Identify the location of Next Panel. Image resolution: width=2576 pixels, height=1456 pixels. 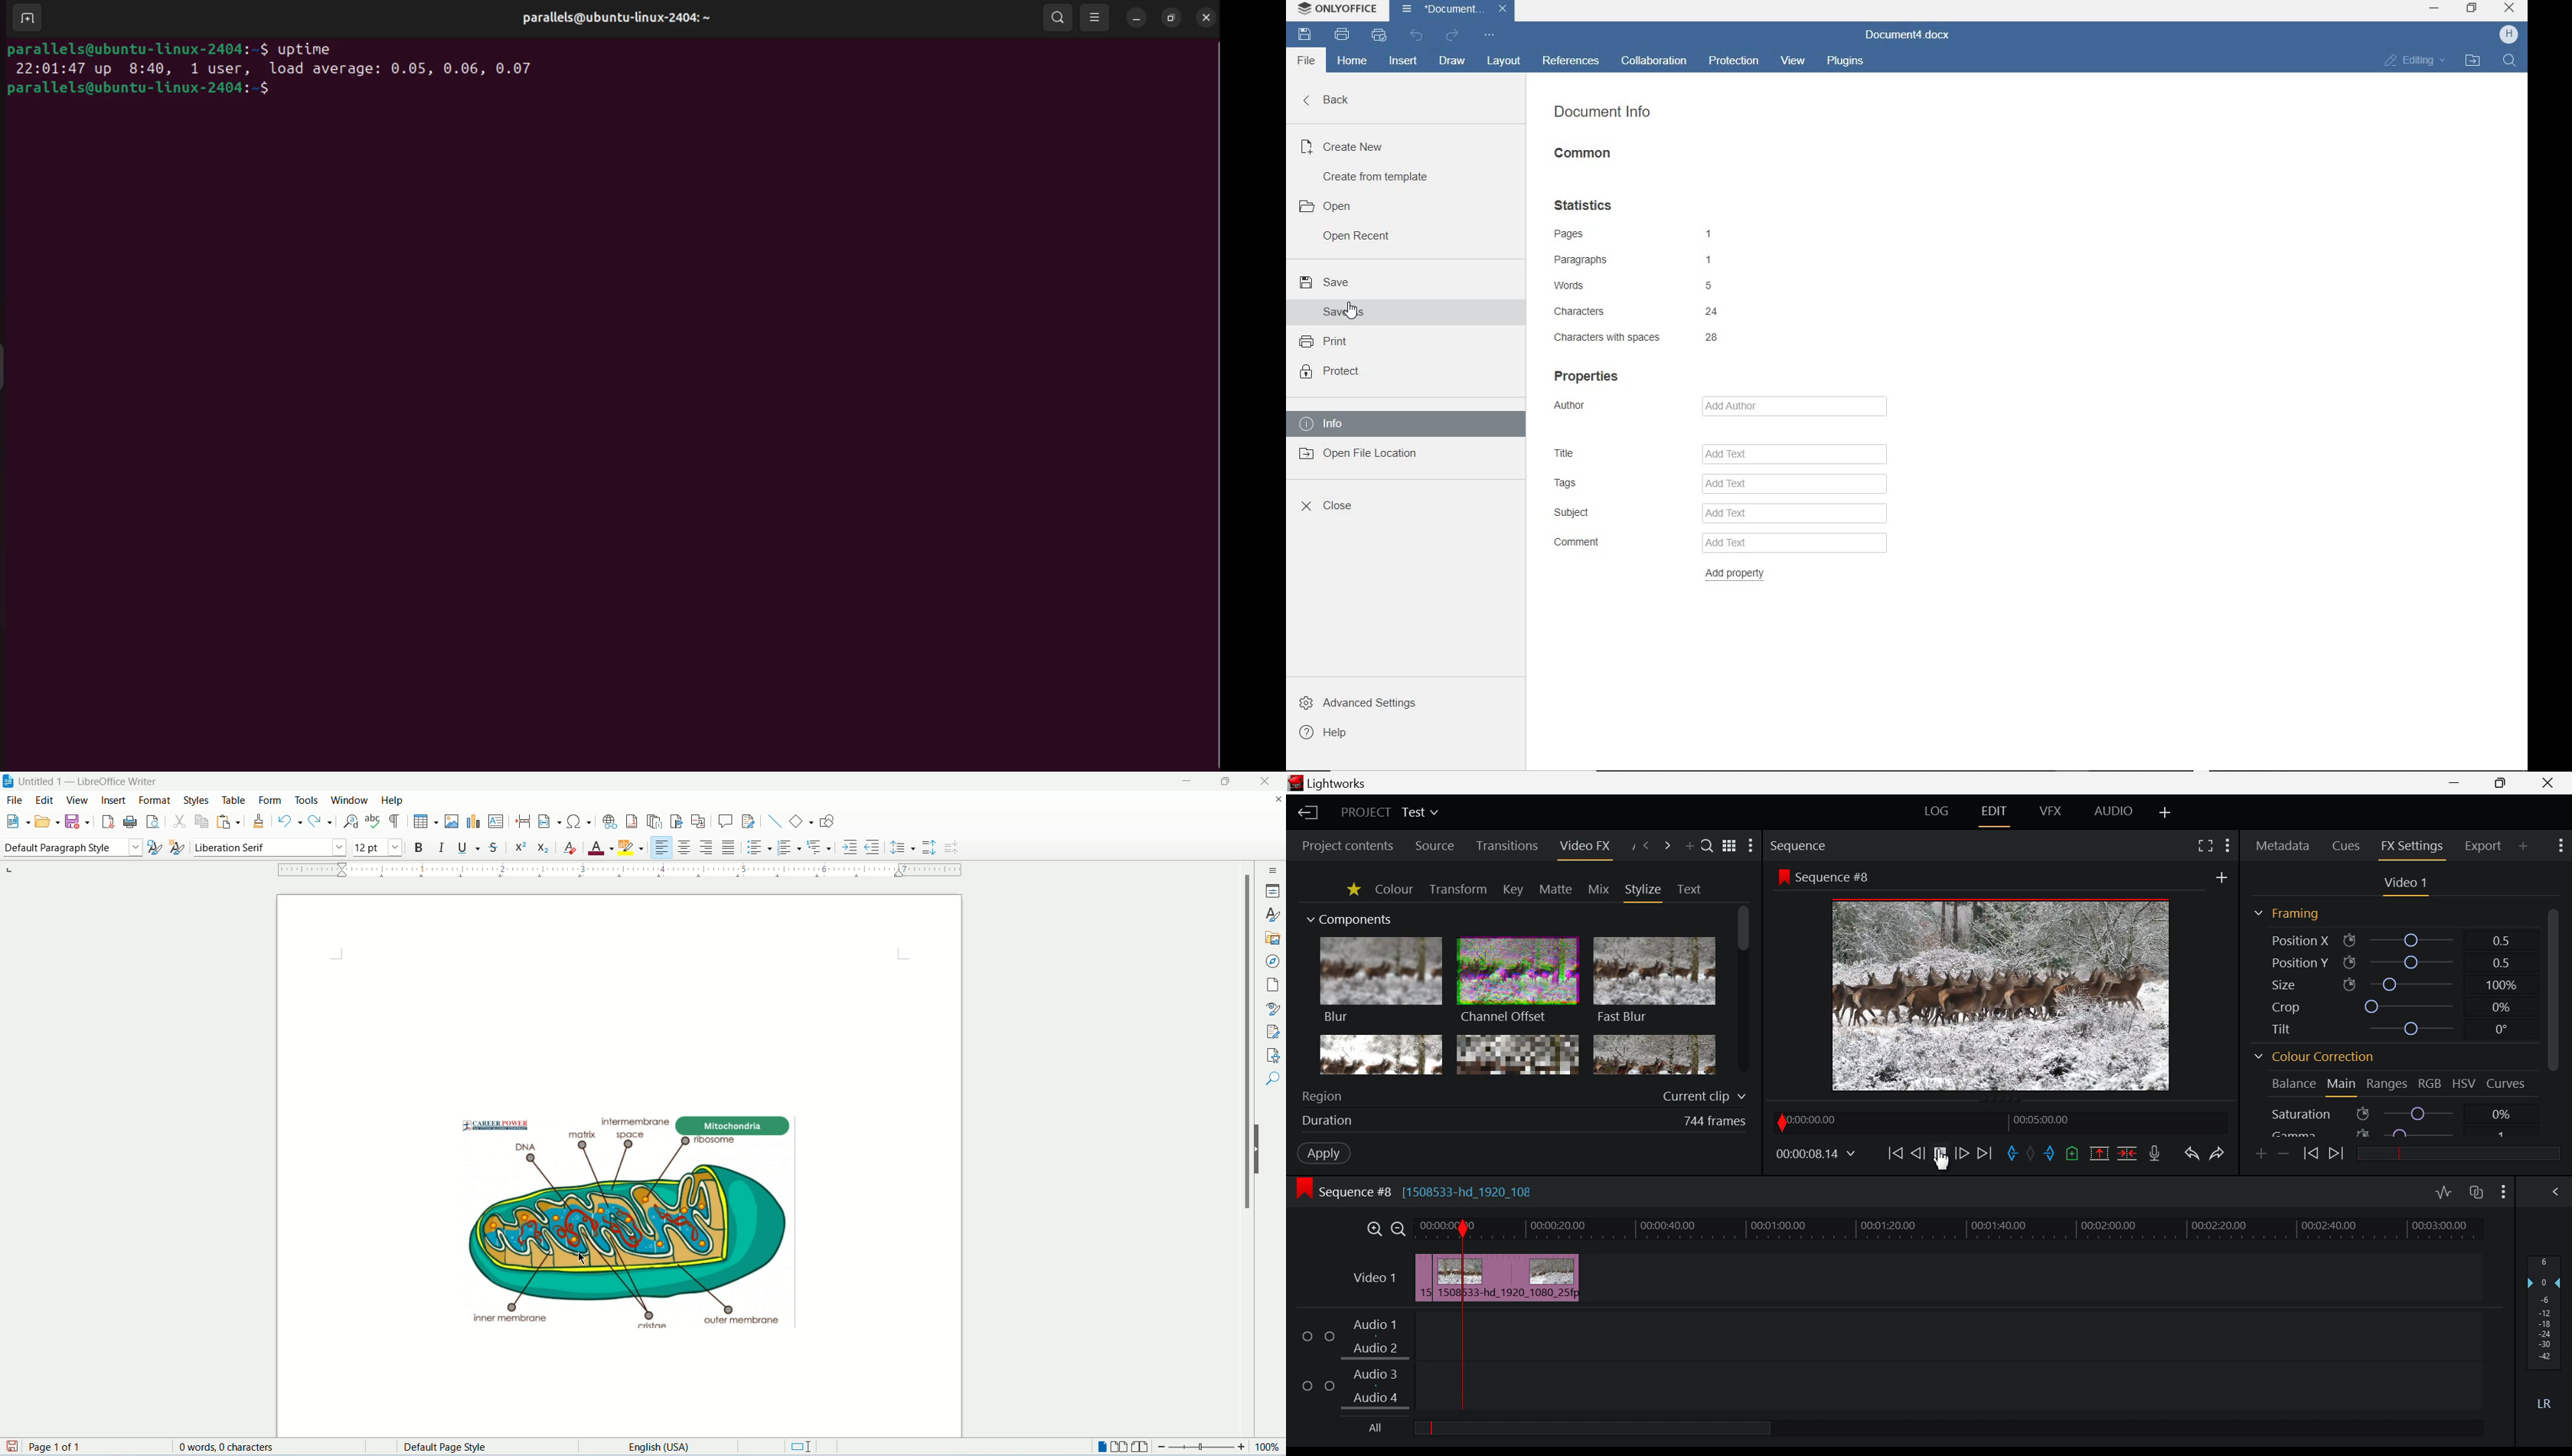
(1665, 846).